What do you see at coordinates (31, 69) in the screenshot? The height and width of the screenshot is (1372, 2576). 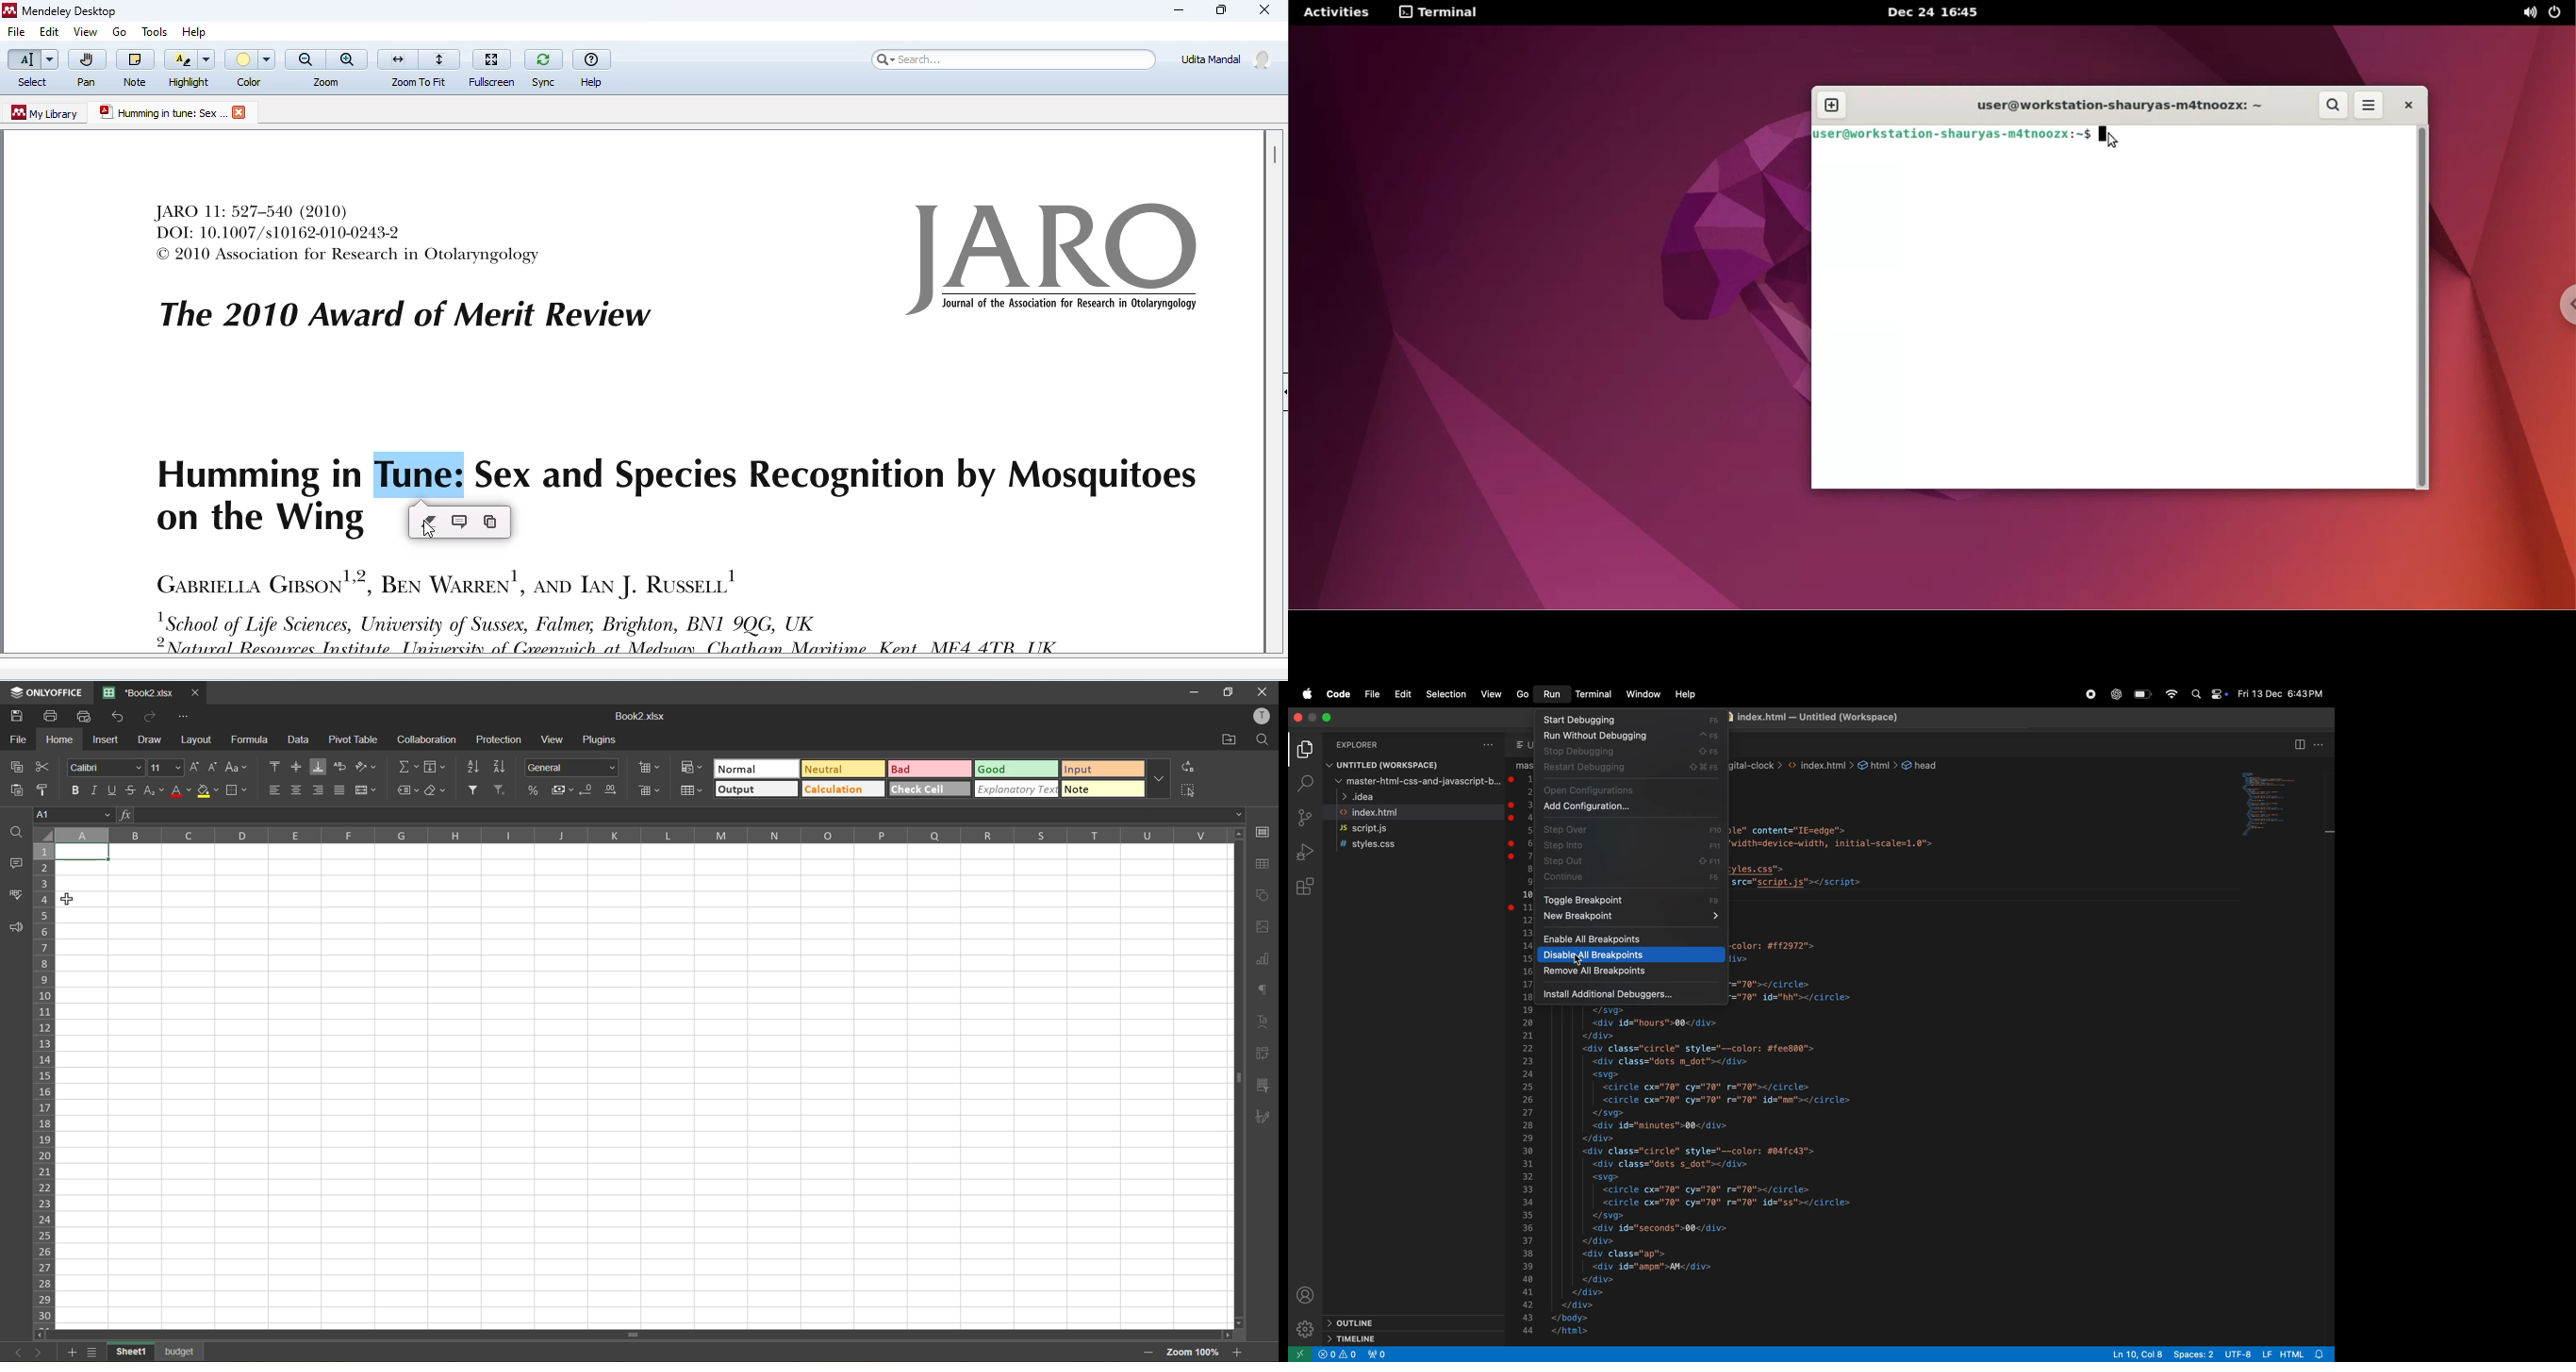 I see `select` at bounding box center [31, 69].